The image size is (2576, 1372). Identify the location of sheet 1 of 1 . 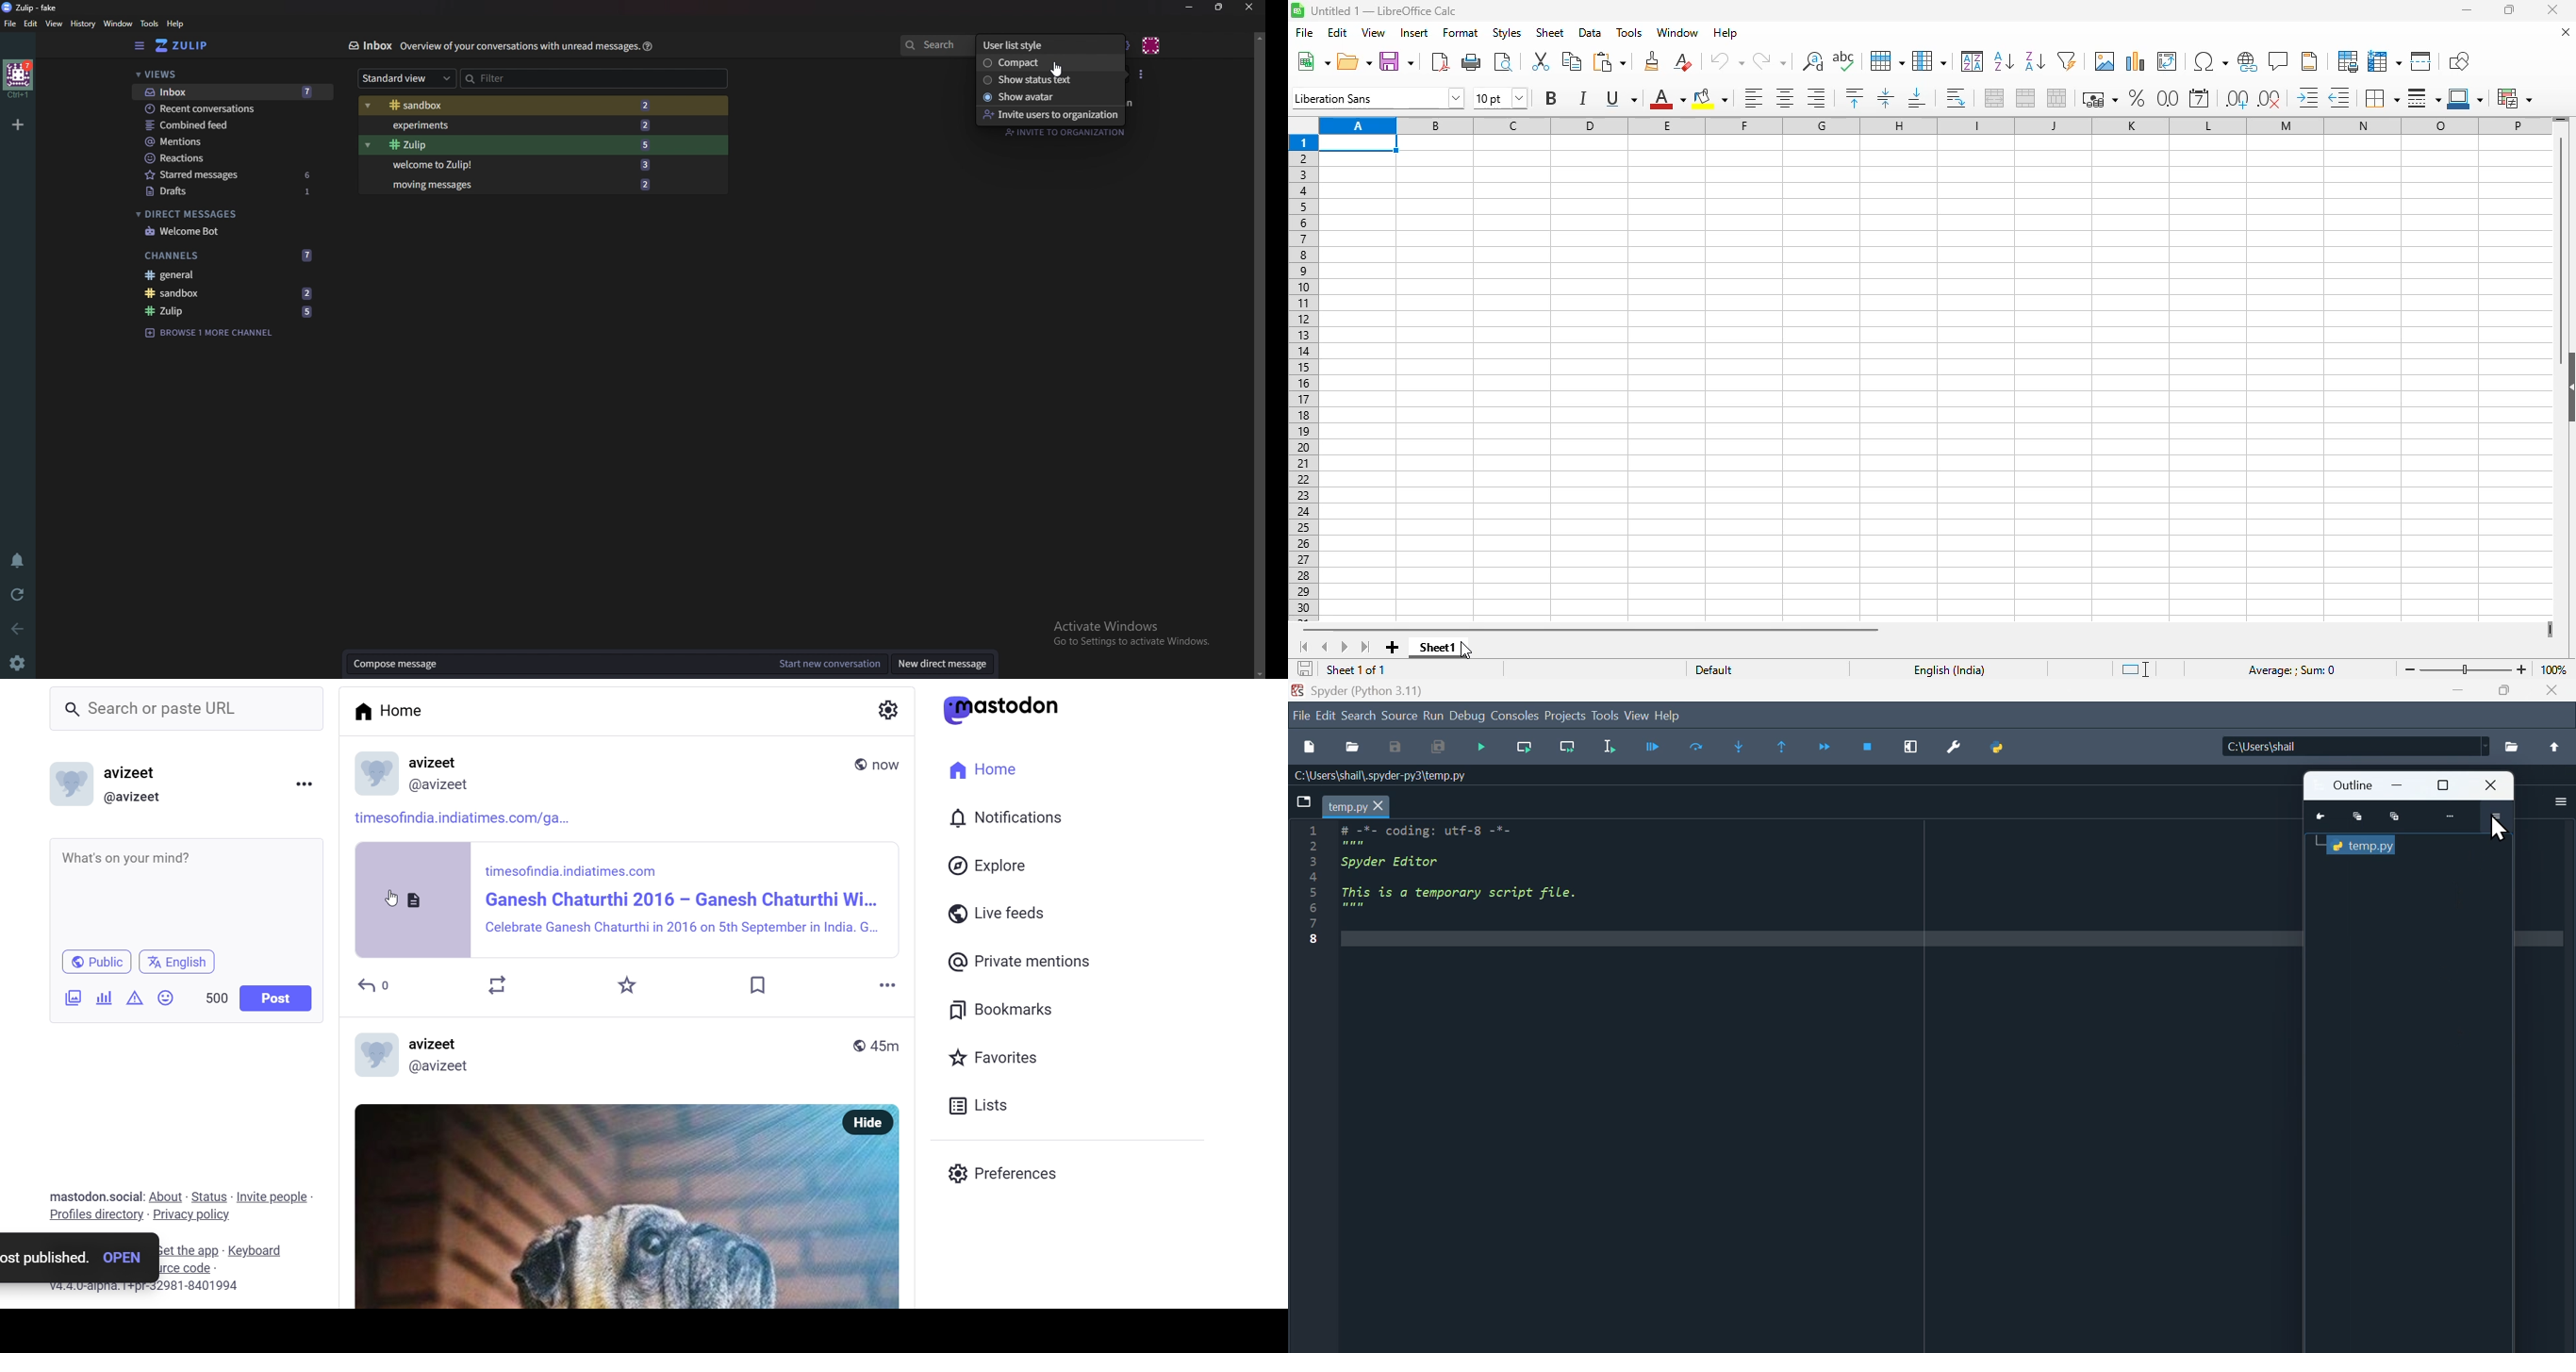
(1357, 669).